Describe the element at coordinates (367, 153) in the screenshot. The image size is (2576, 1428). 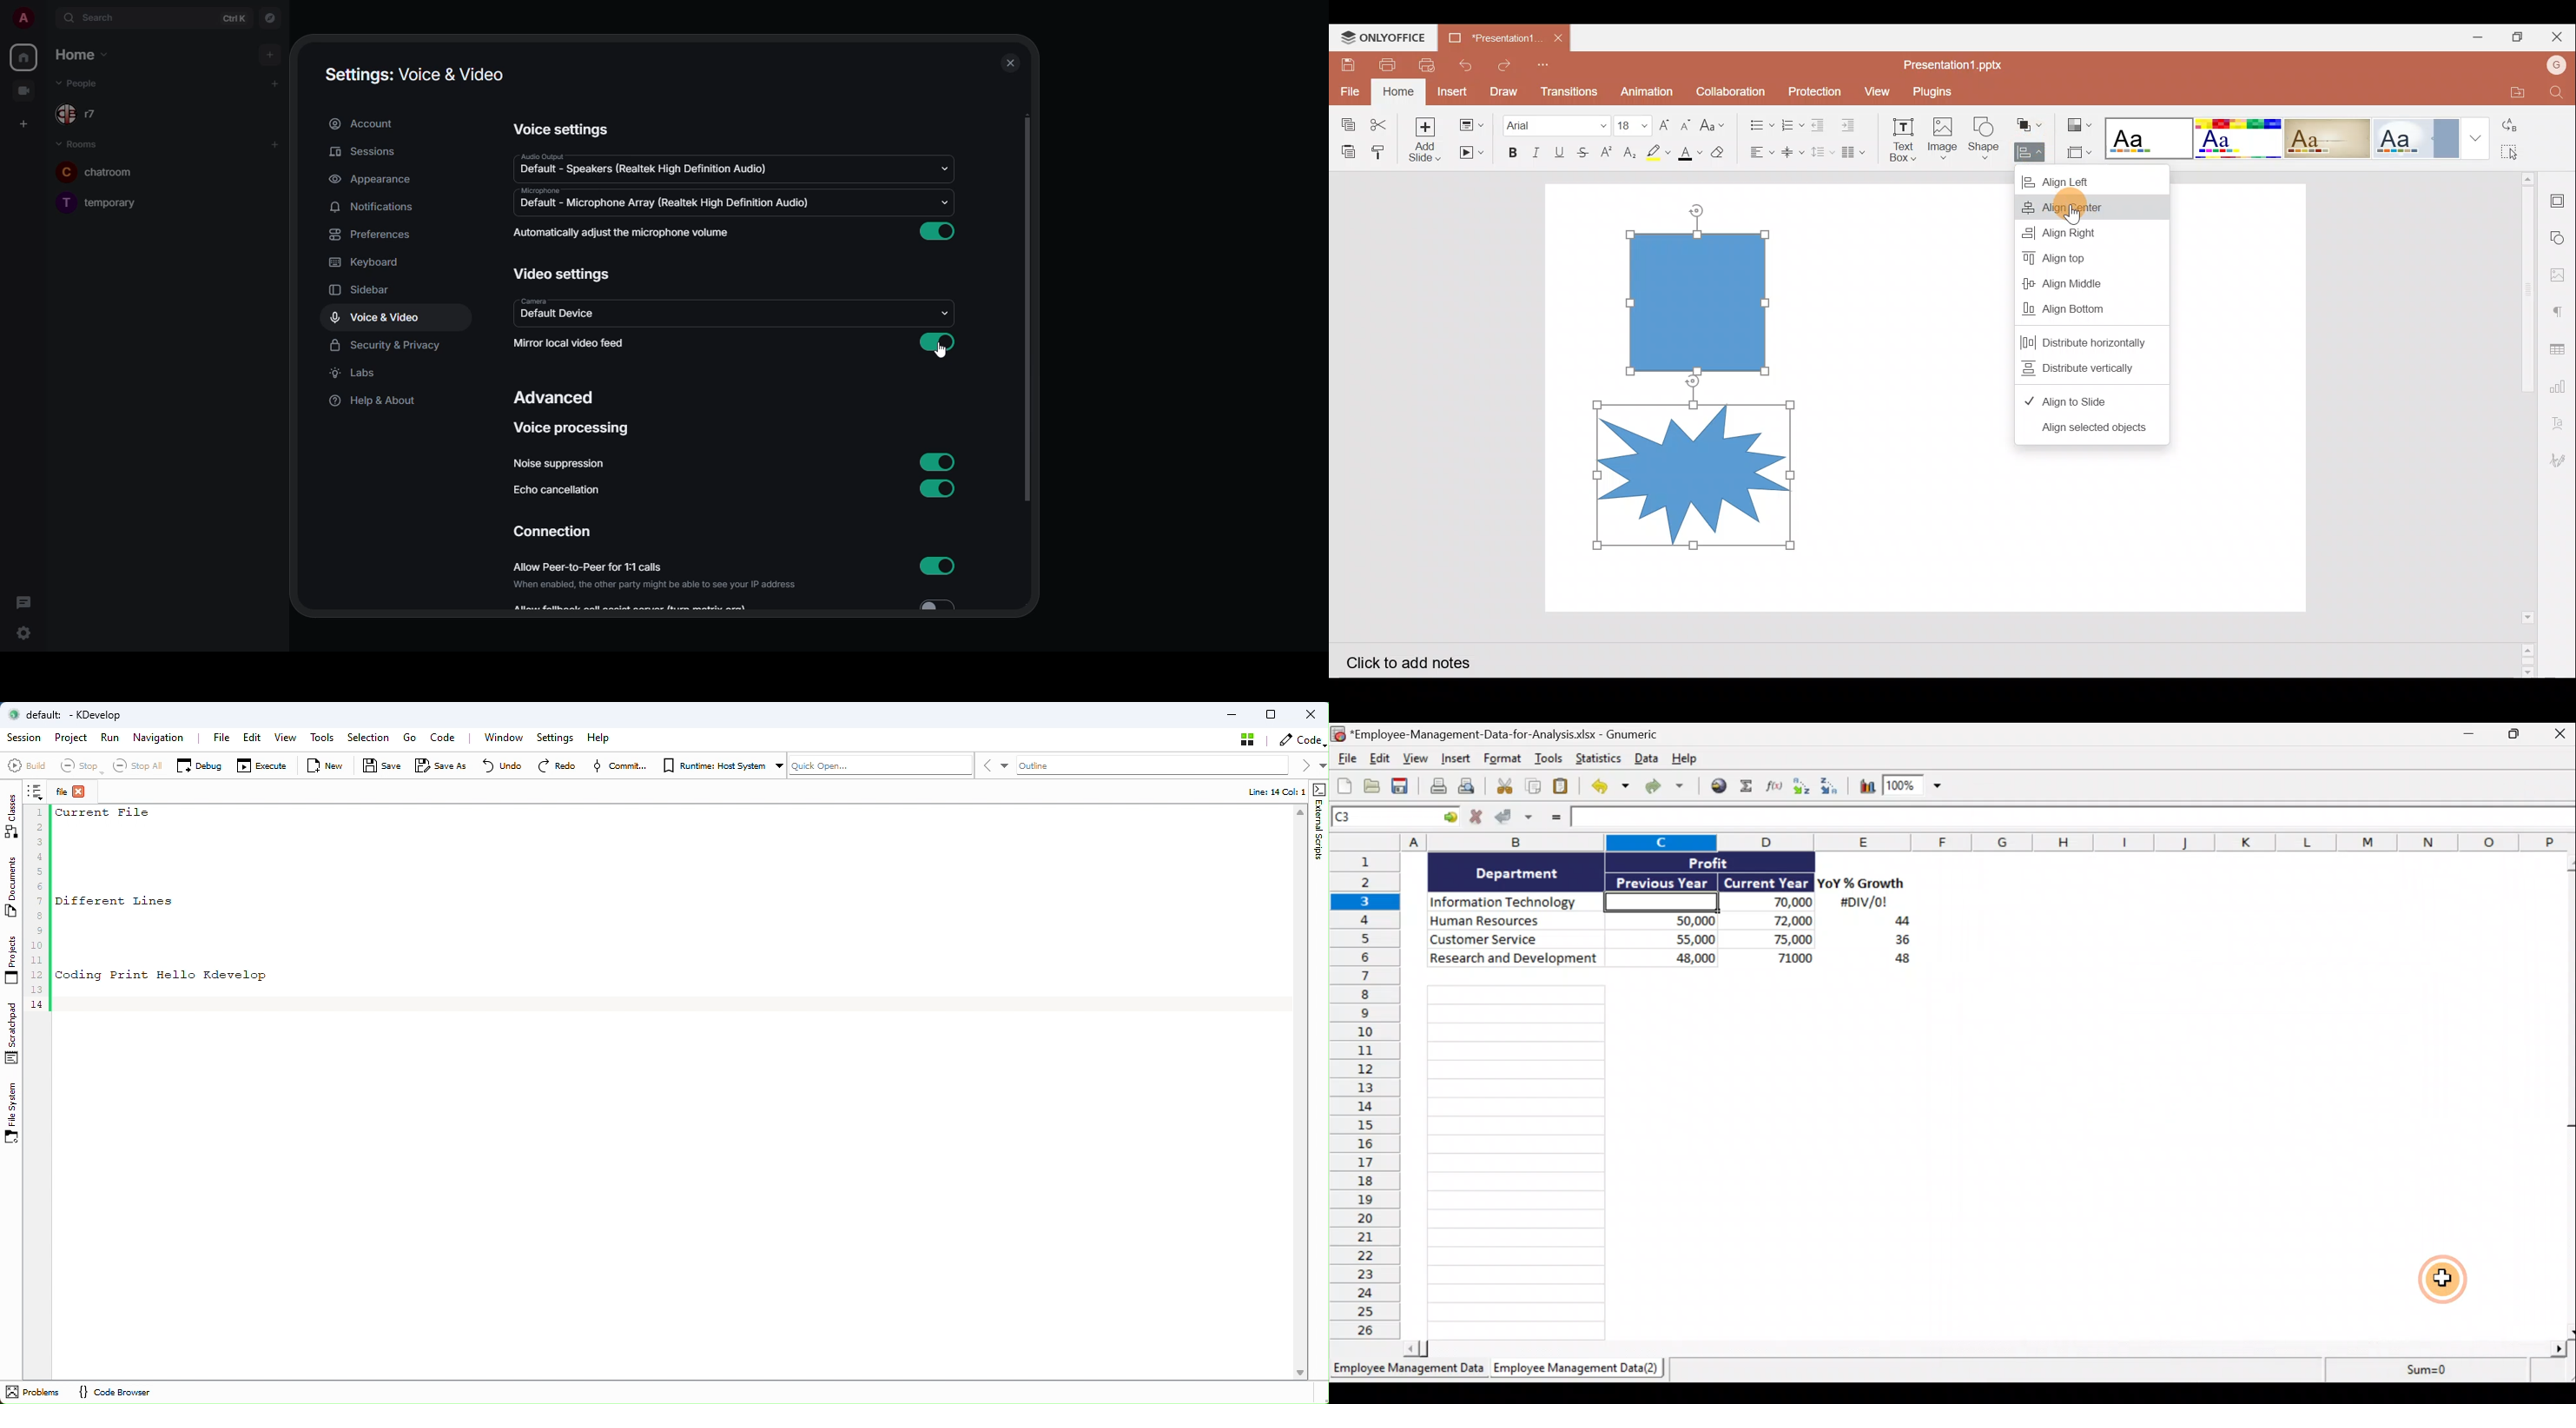
I see `sessions` at that location.